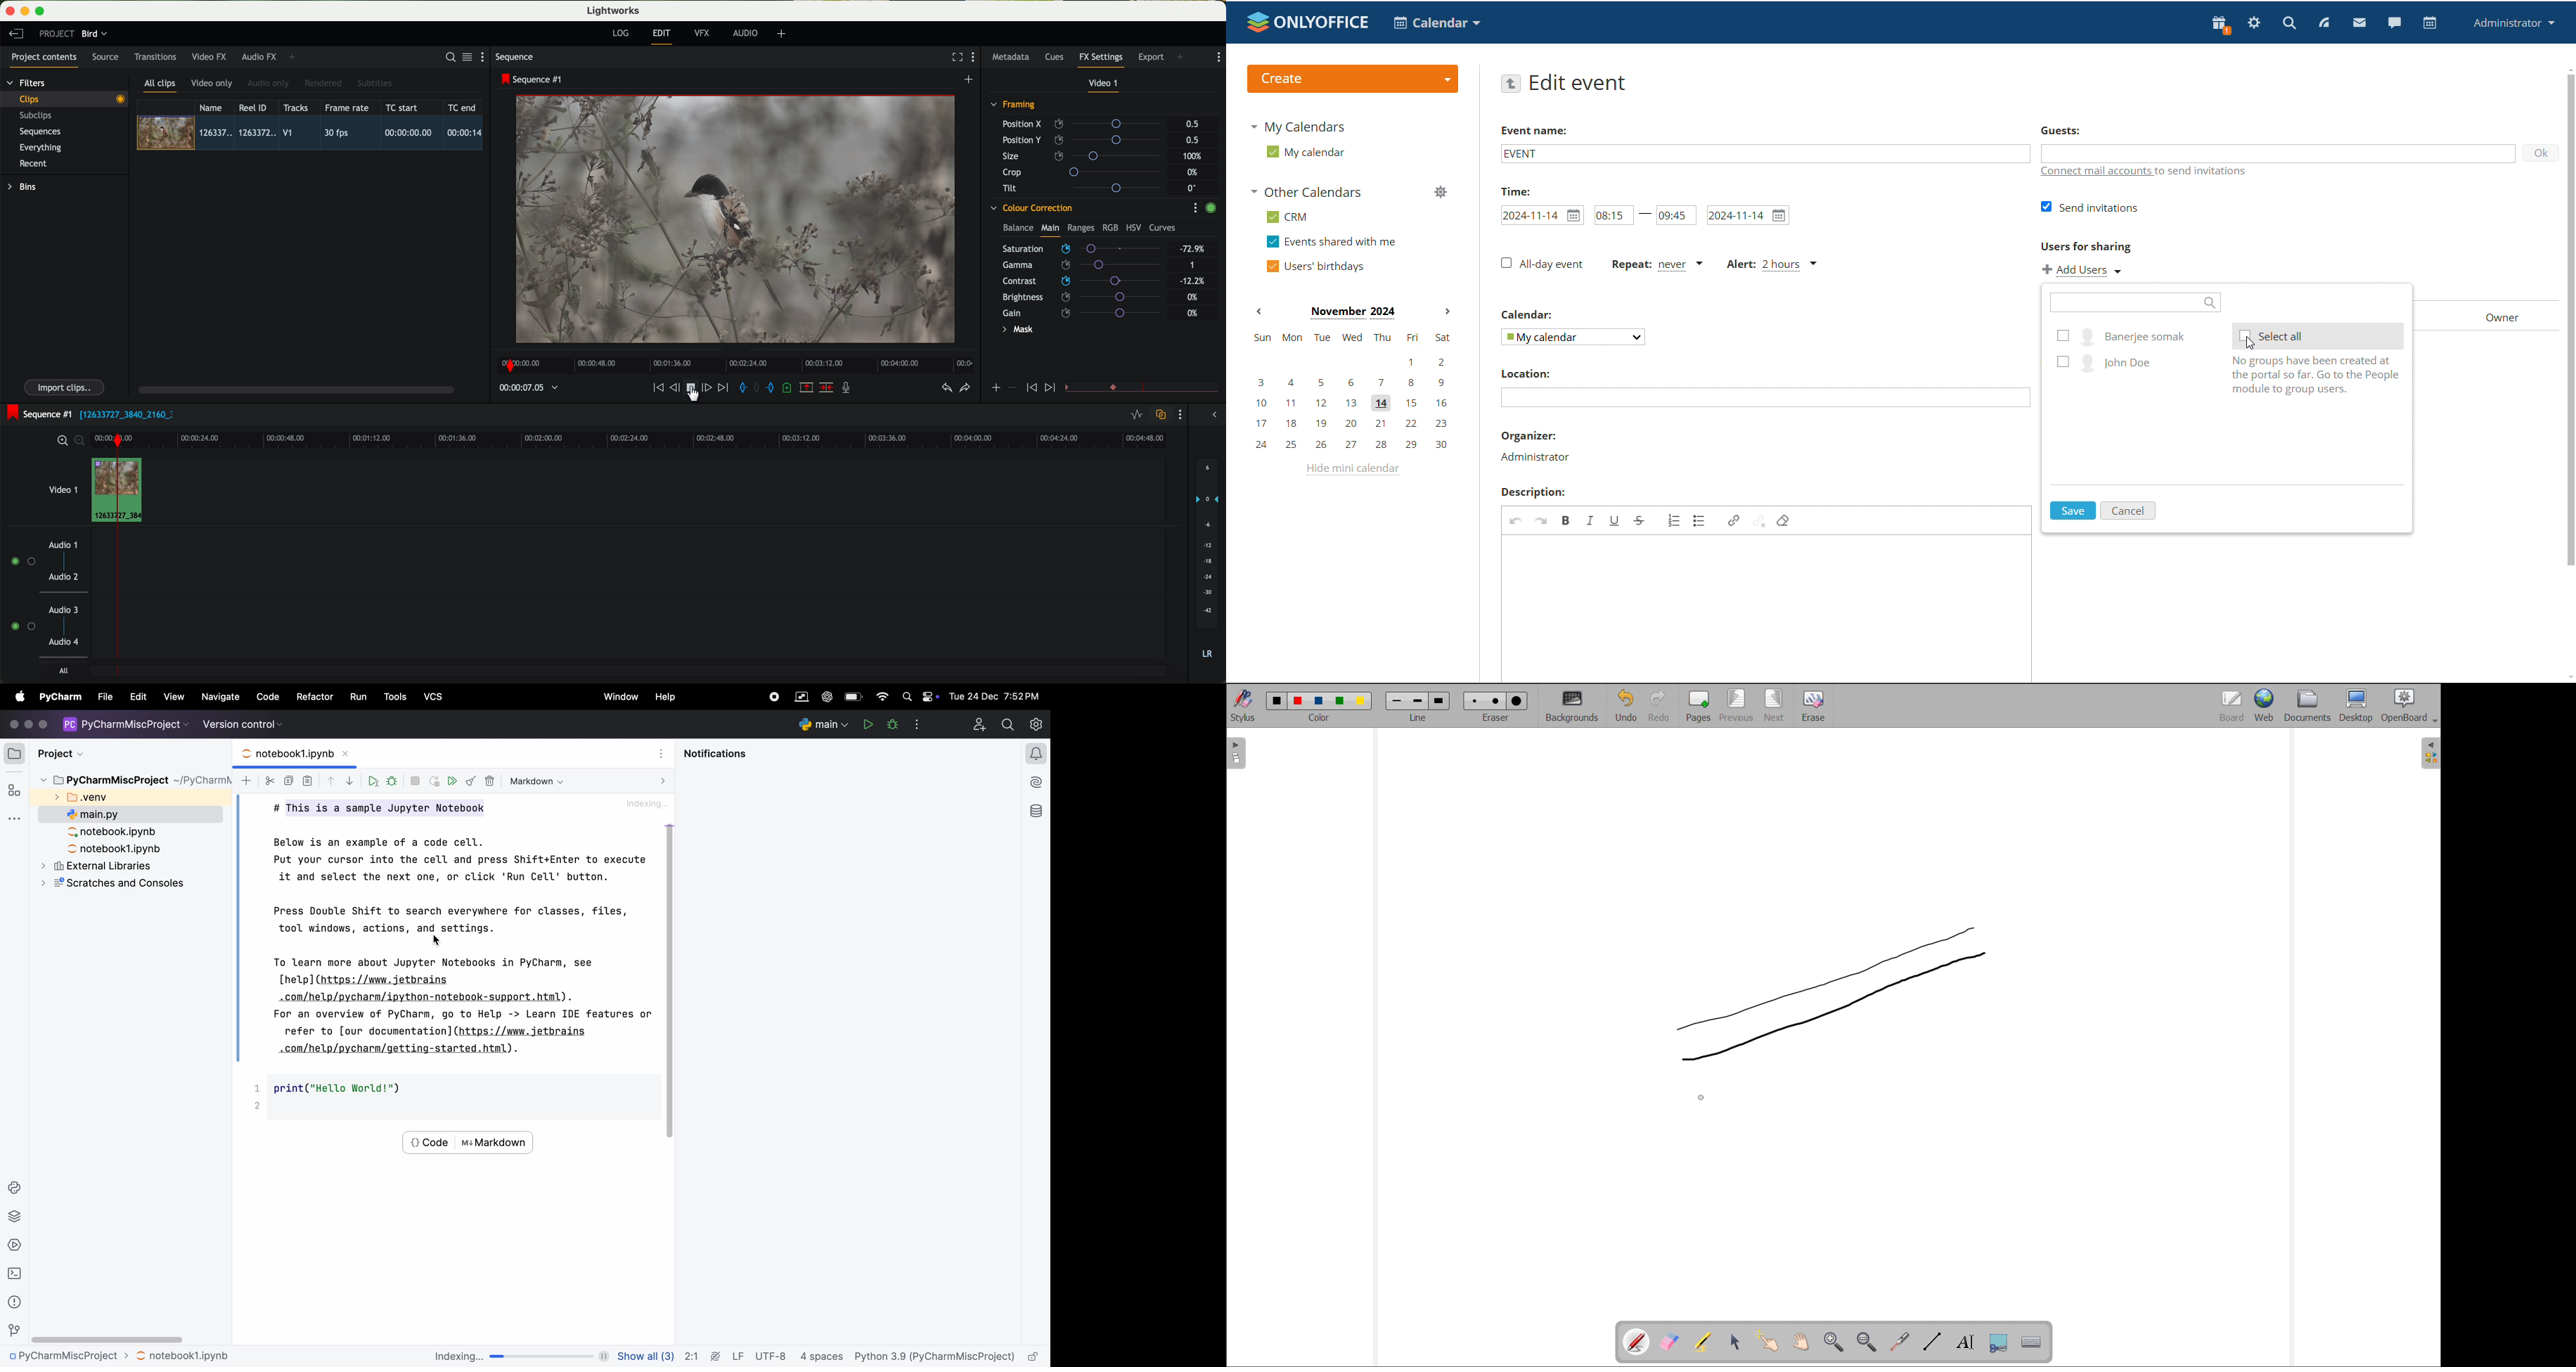 This screenshot has width=2576, height=1372. What do you see at coordinates (42, 11) in the screenshot?
I see `maximize program` at bounding box center [42, 11].